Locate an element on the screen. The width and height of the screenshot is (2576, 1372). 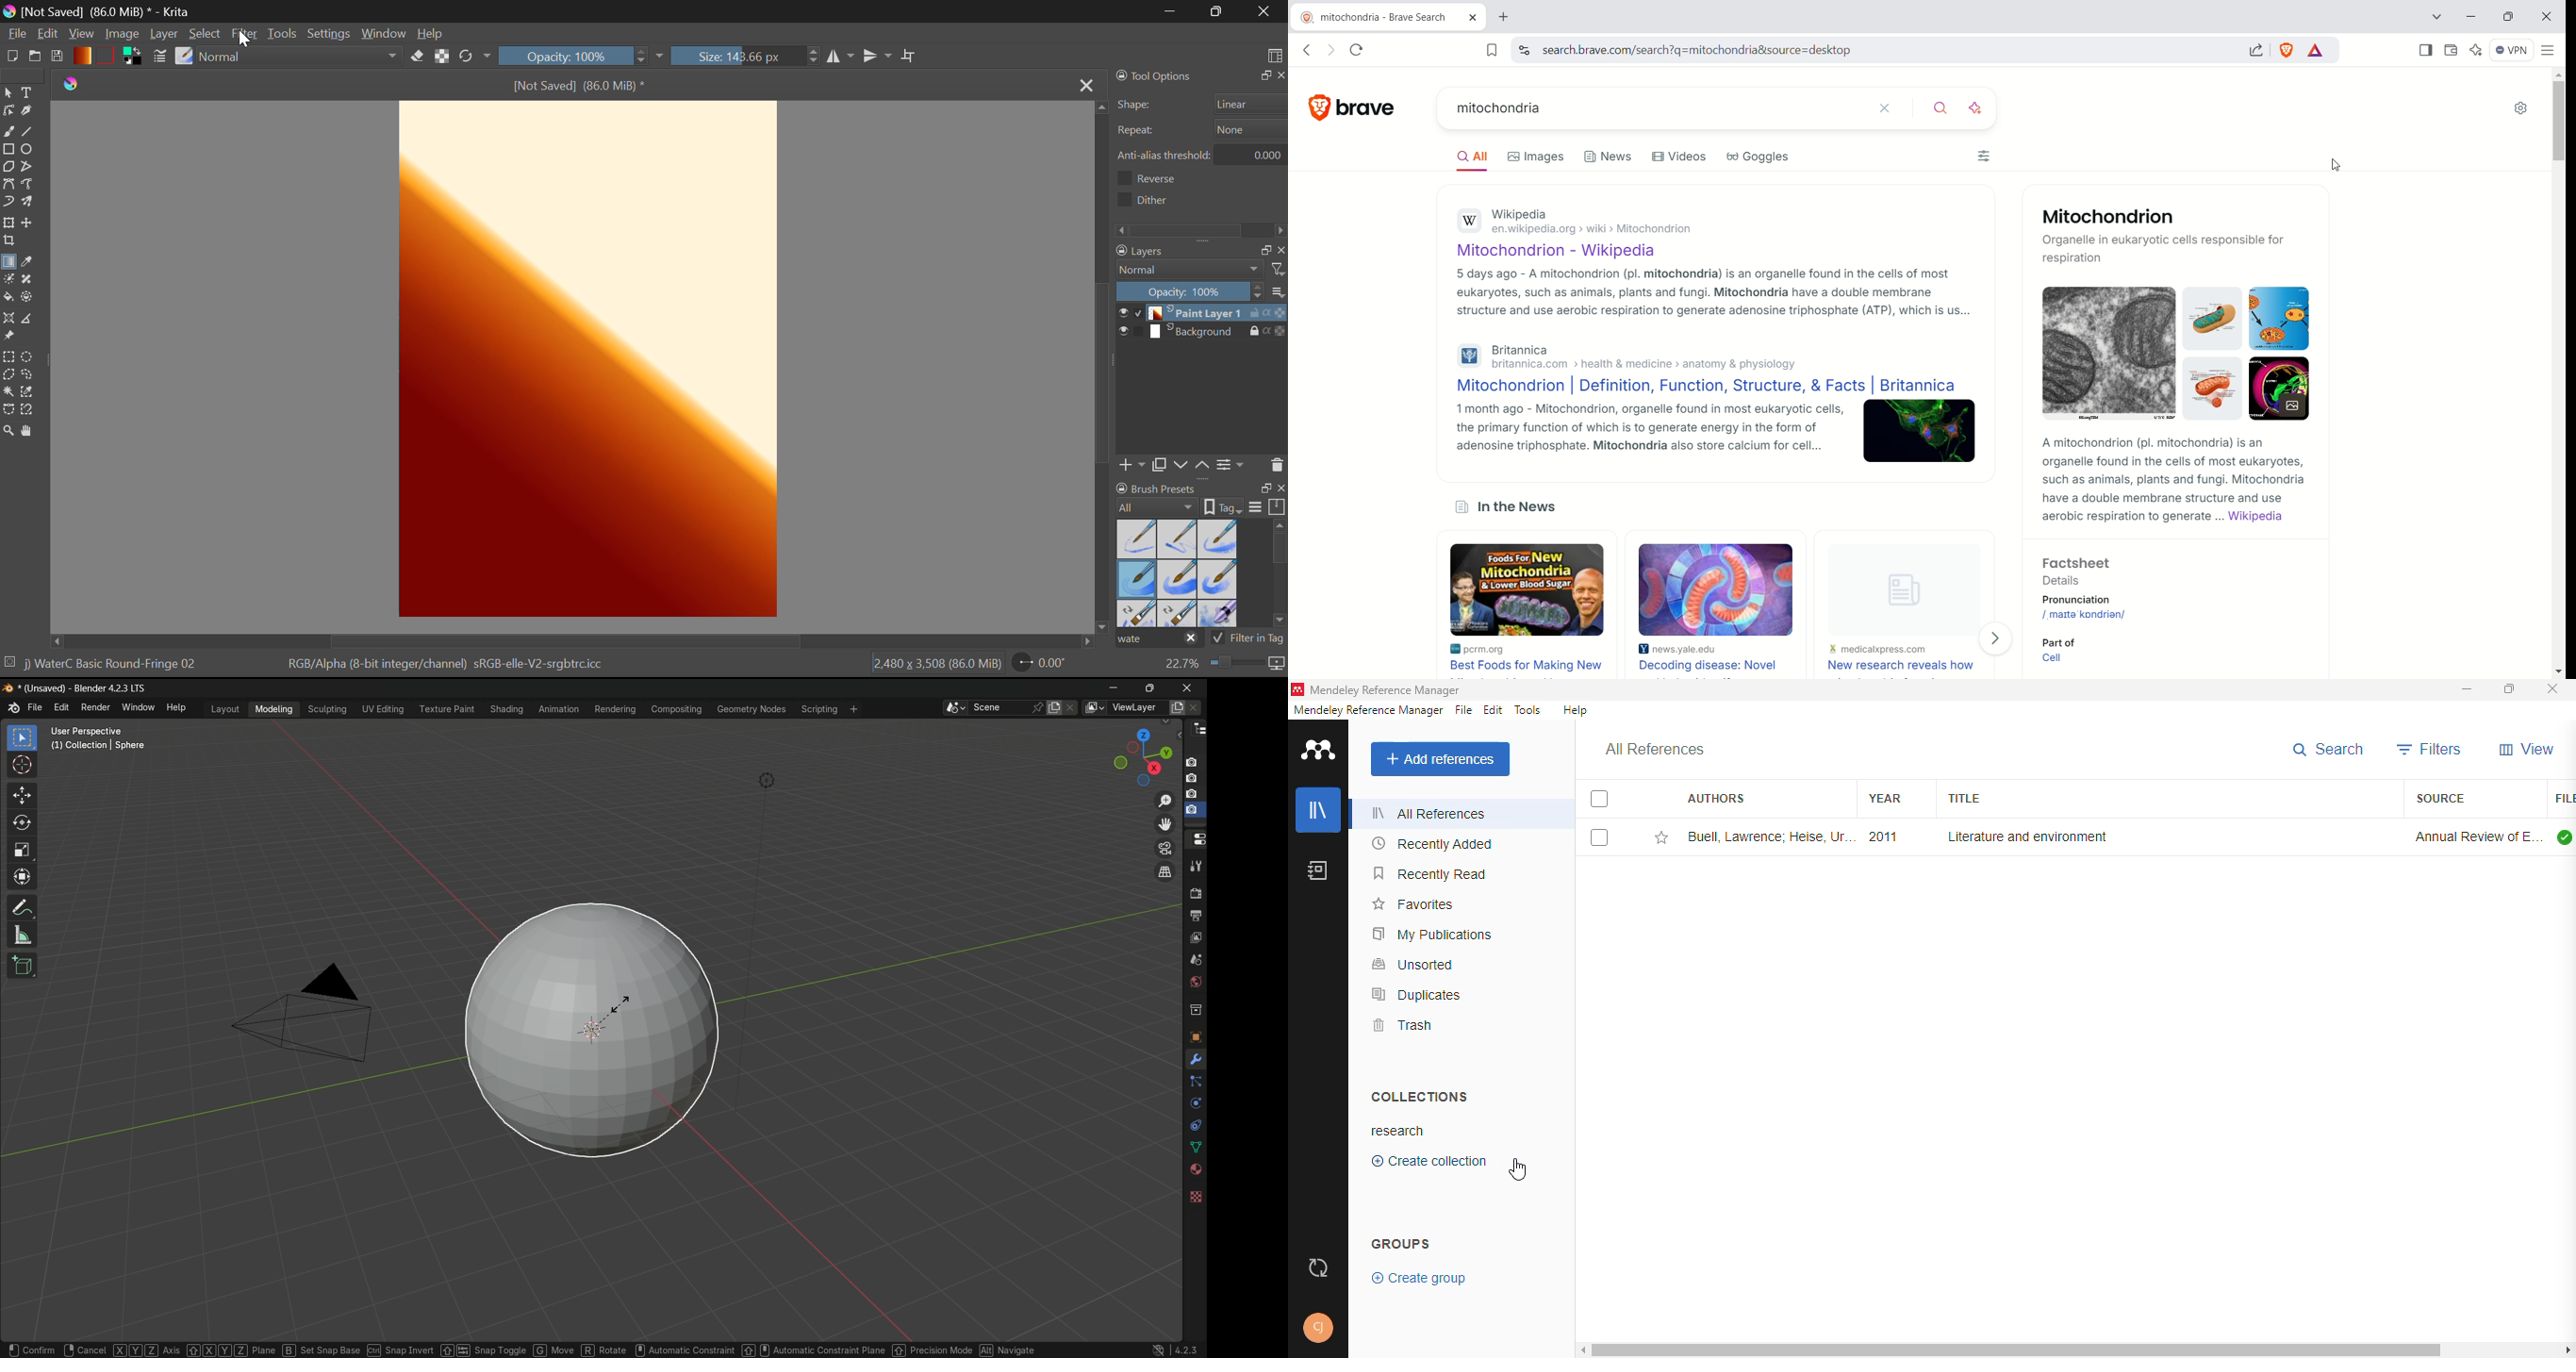
authors is located at coordinates (1715, 797).